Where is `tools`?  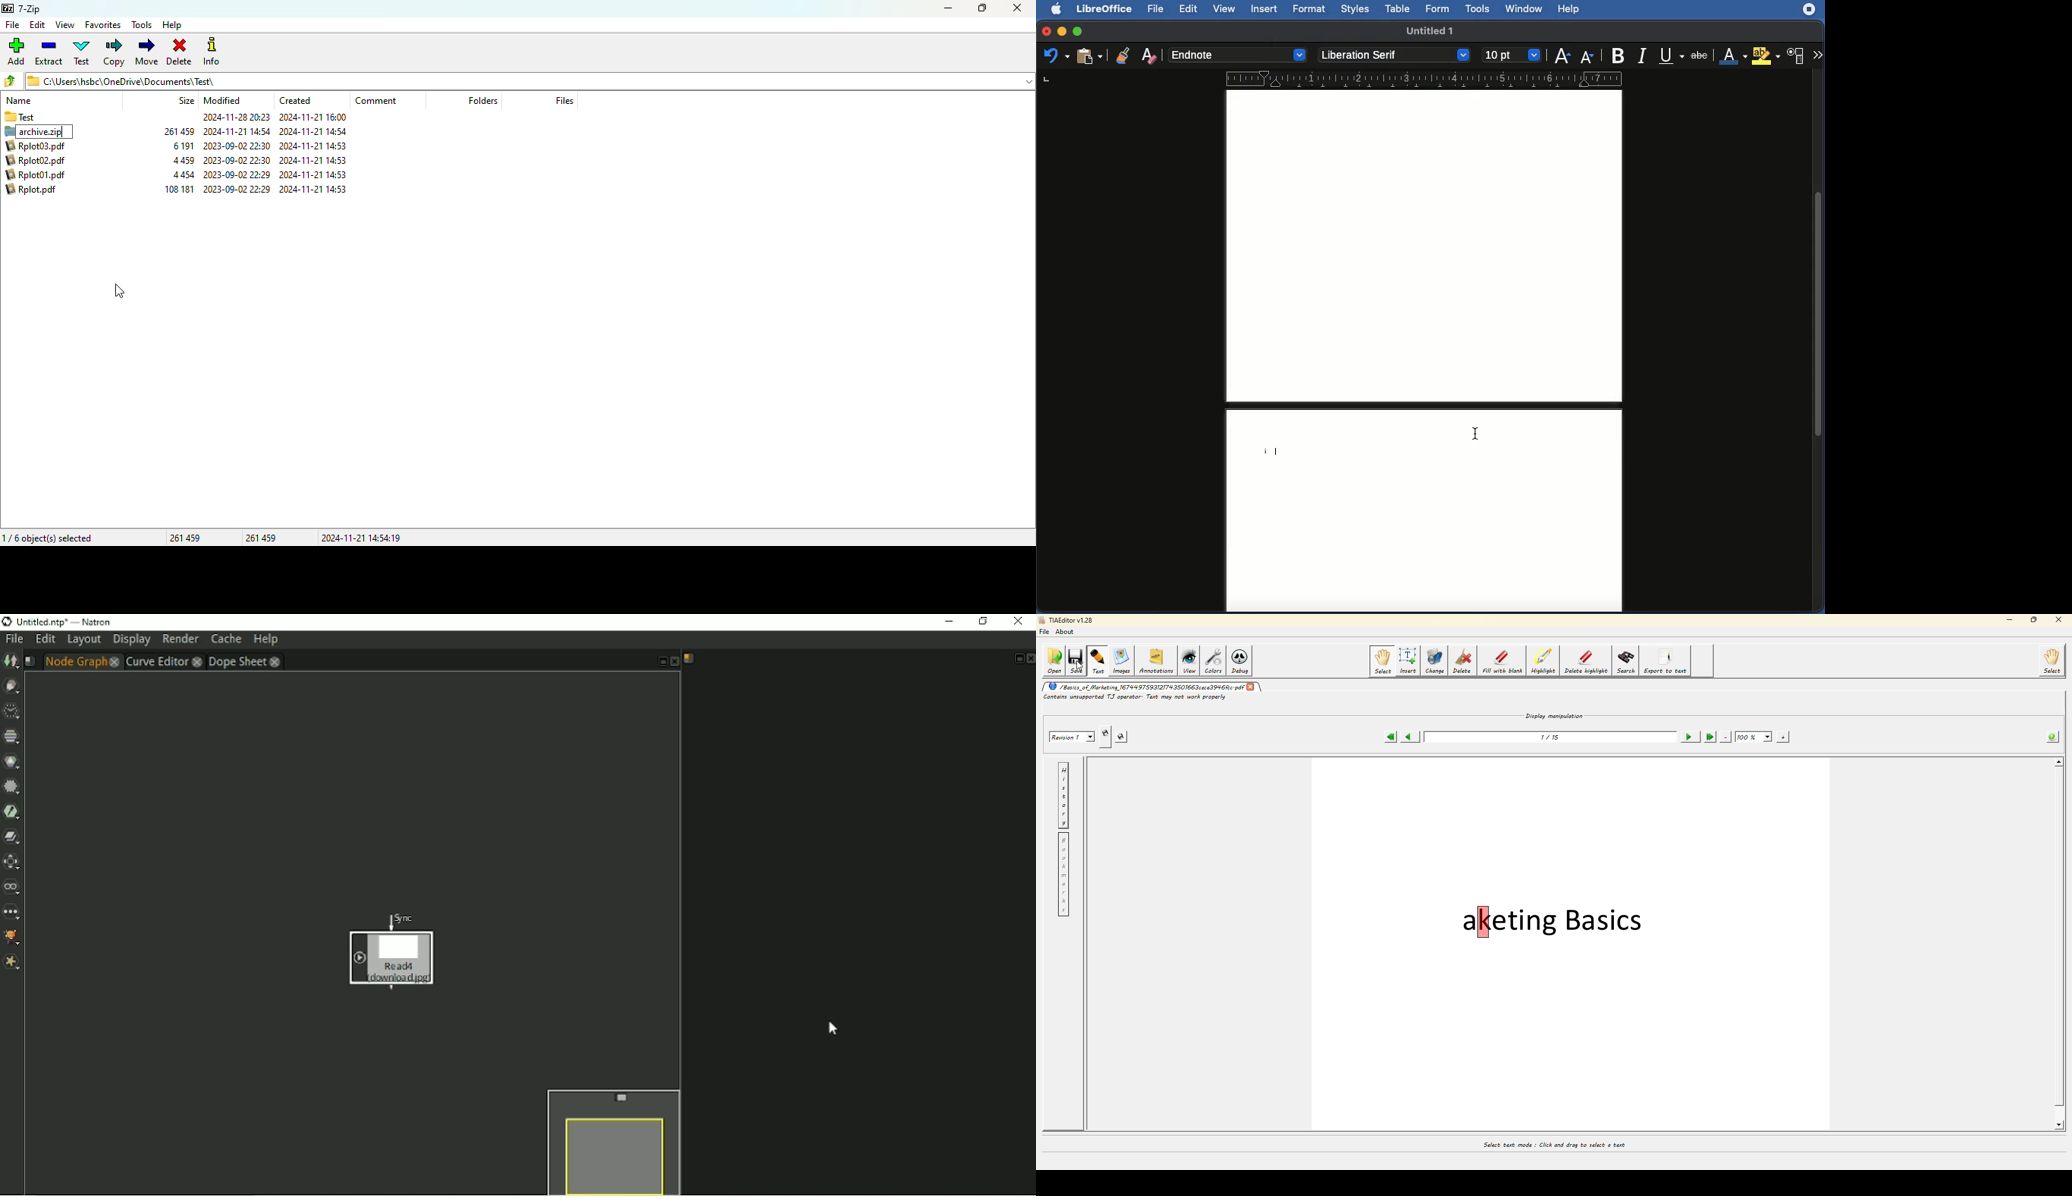 tools is located at coordinates (142, 25).